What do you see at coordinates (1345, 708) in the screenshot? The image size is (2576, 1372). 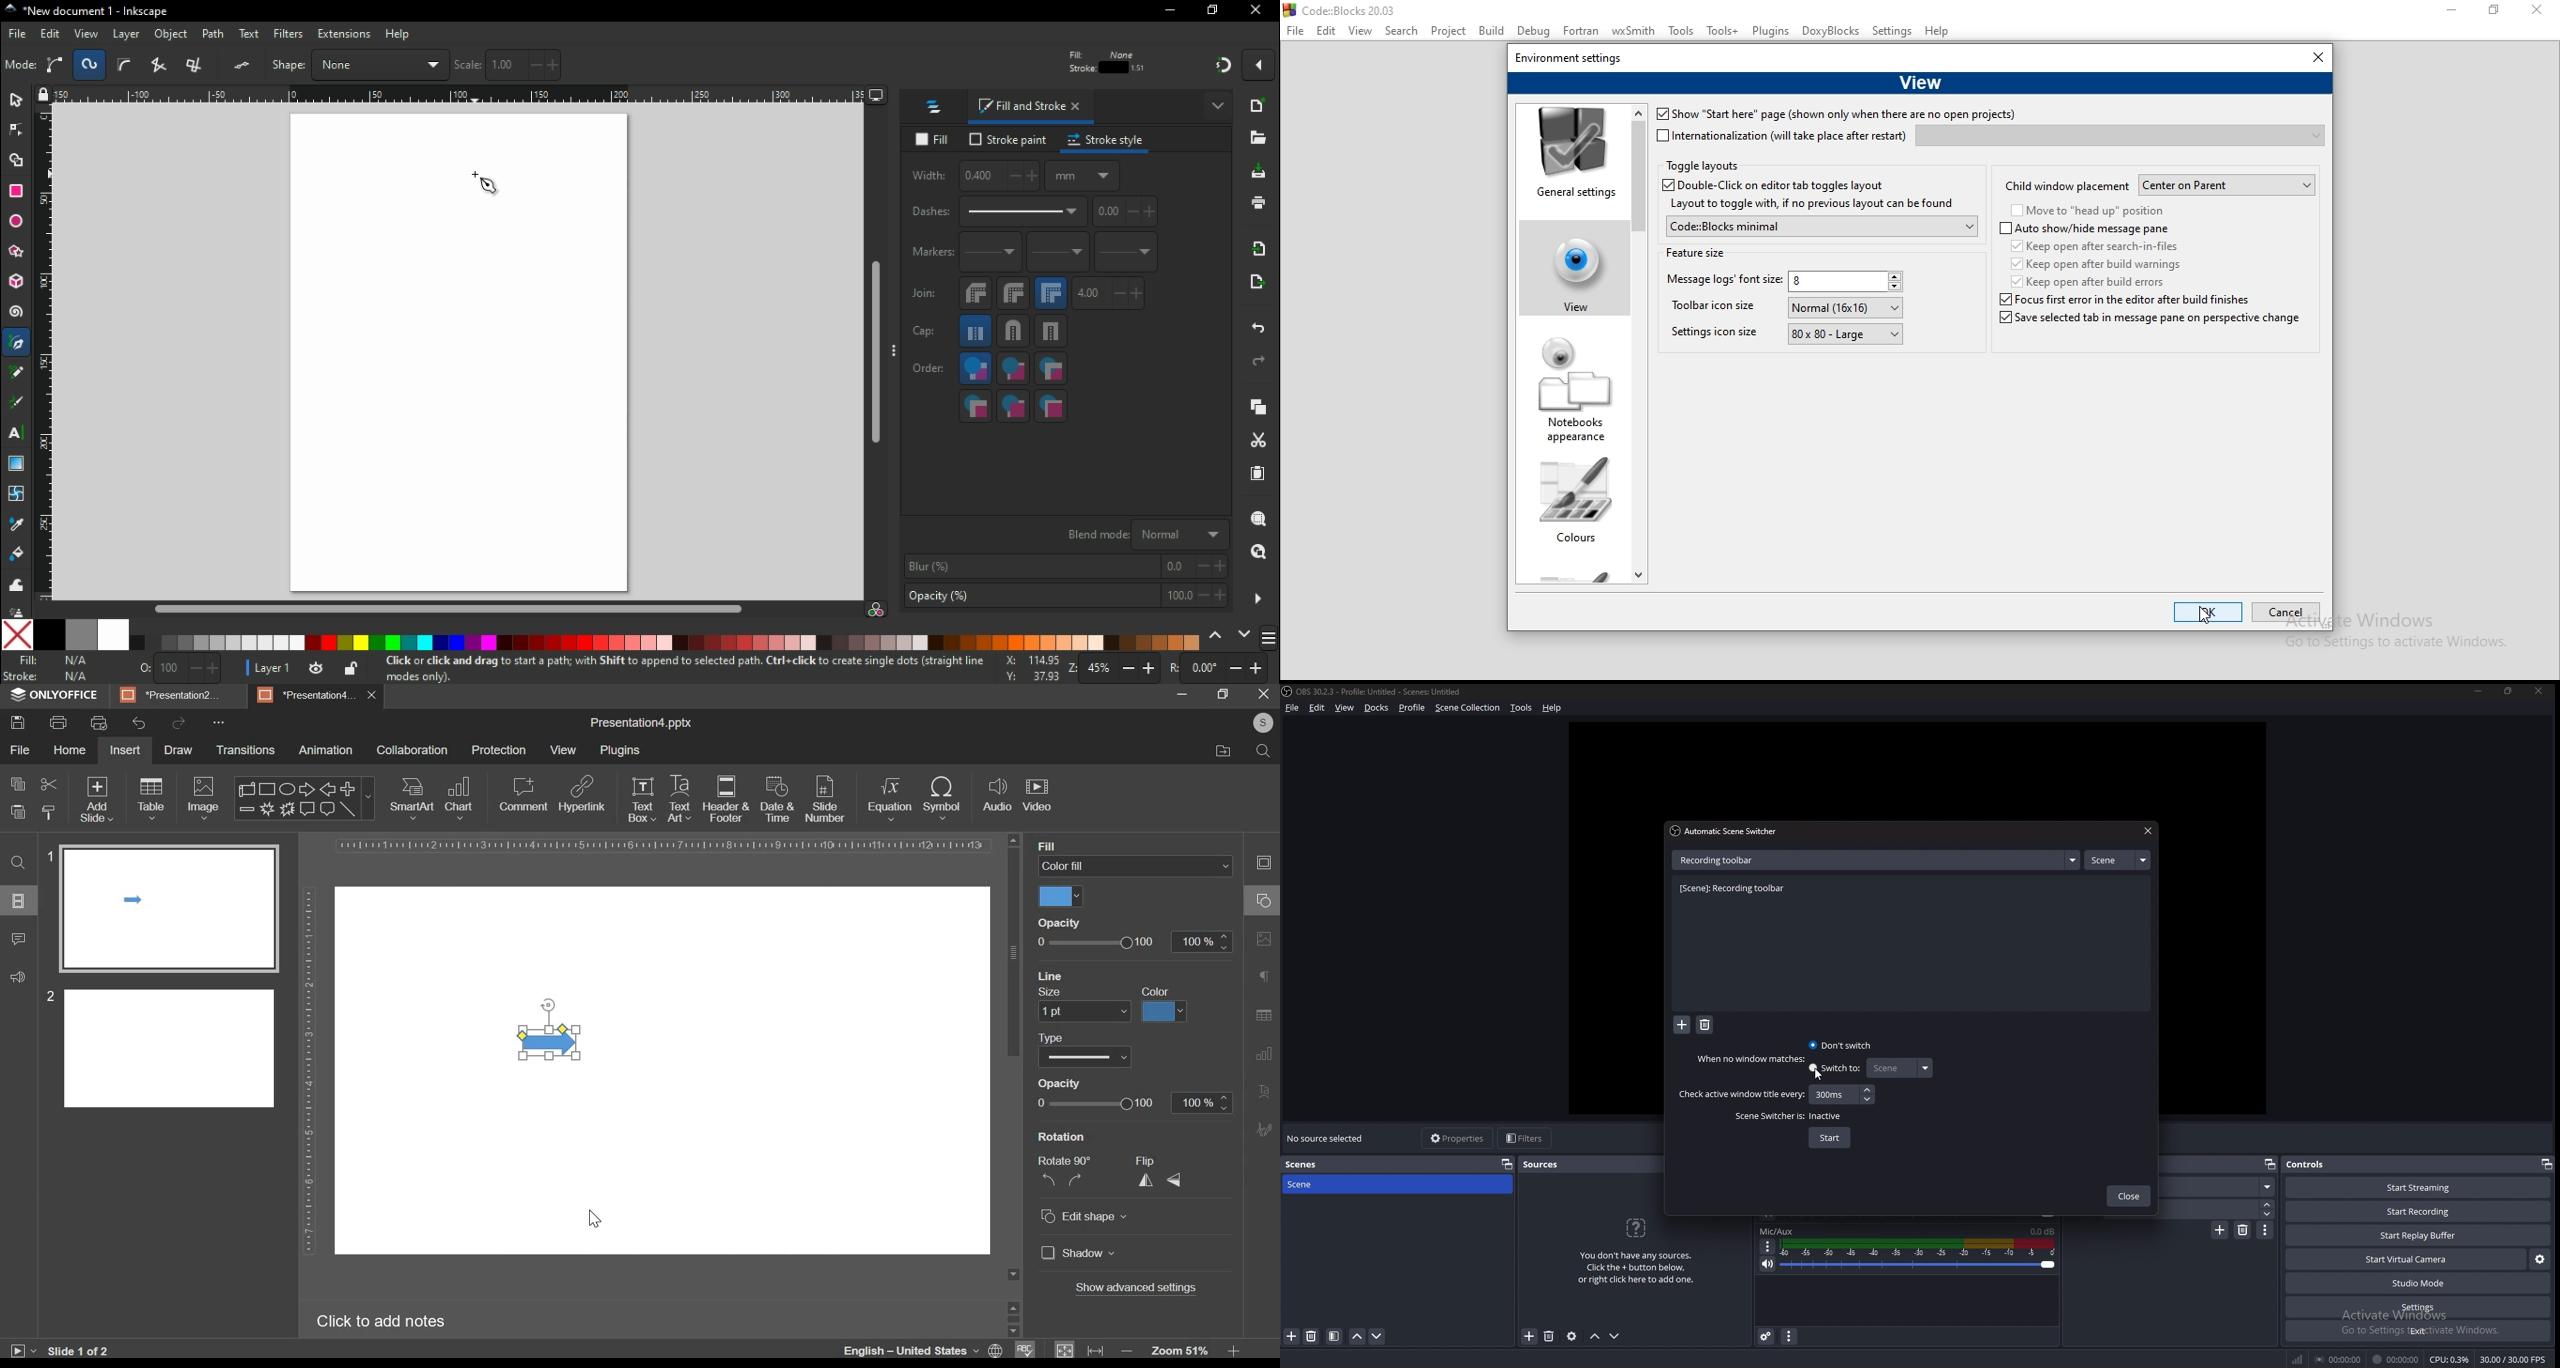 I see `view` at bounding box center [1345, 708].